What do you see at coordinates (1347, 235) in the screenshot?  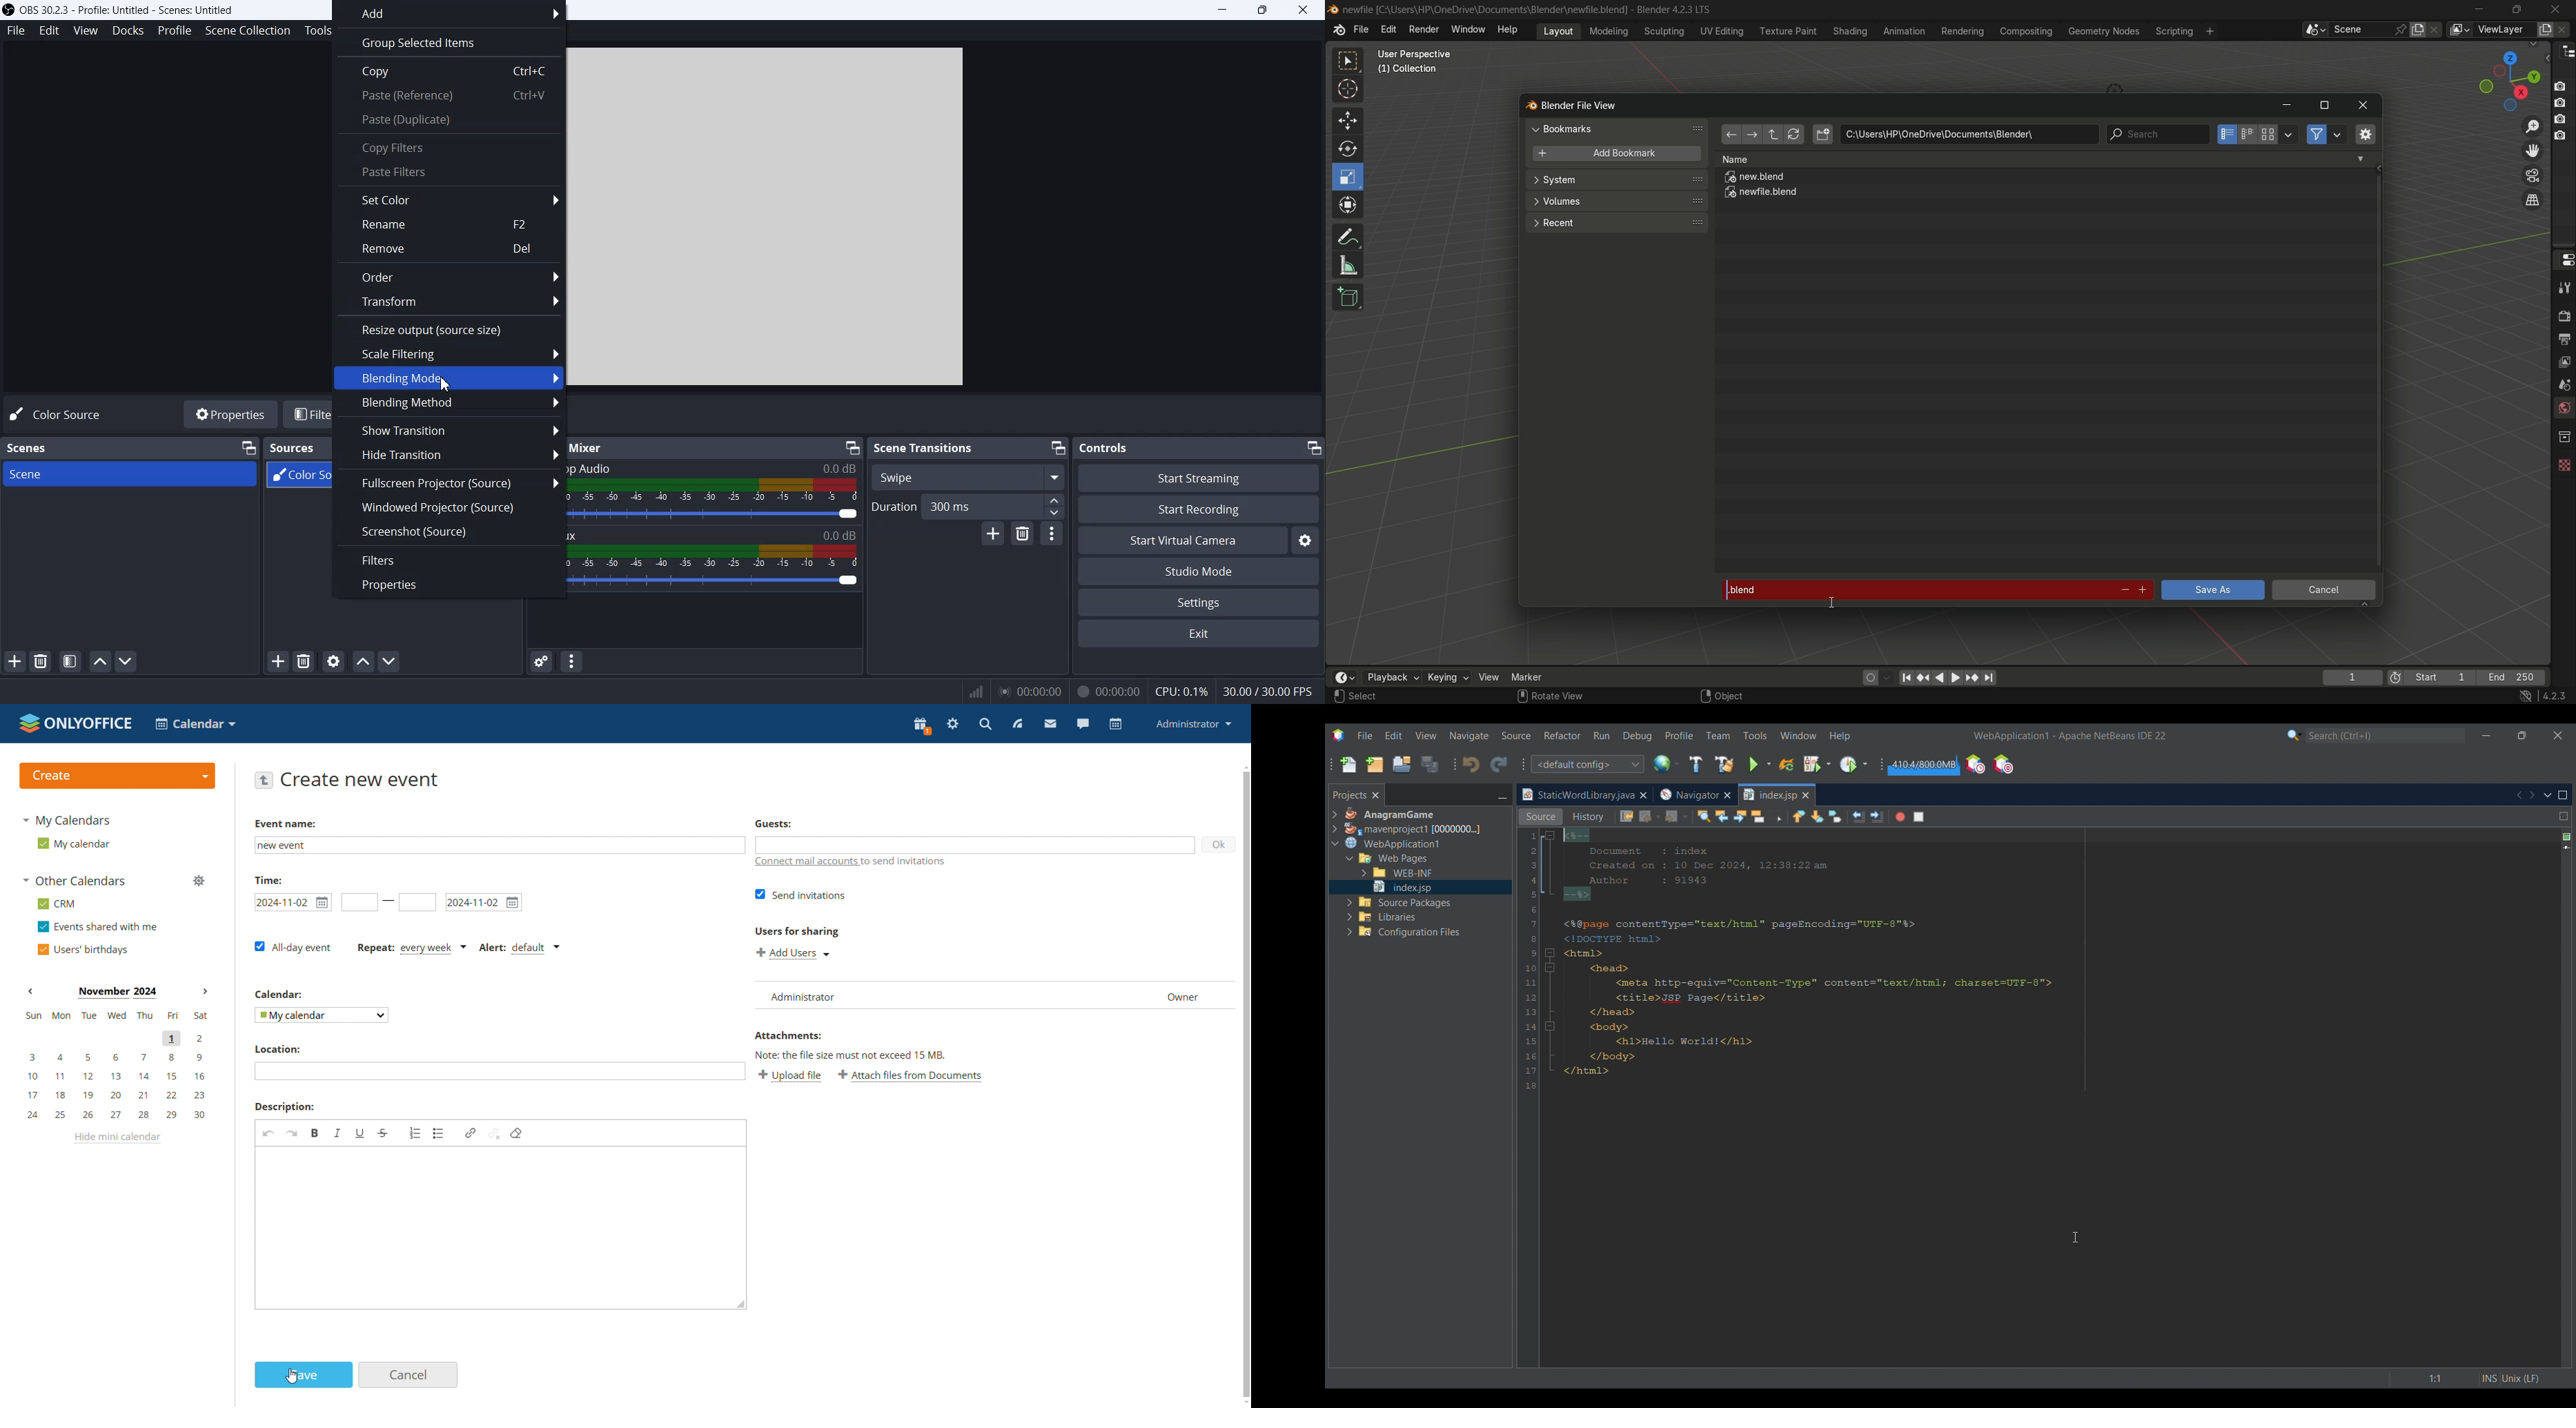 I see `annotate` at bounding box center [1347, 235].